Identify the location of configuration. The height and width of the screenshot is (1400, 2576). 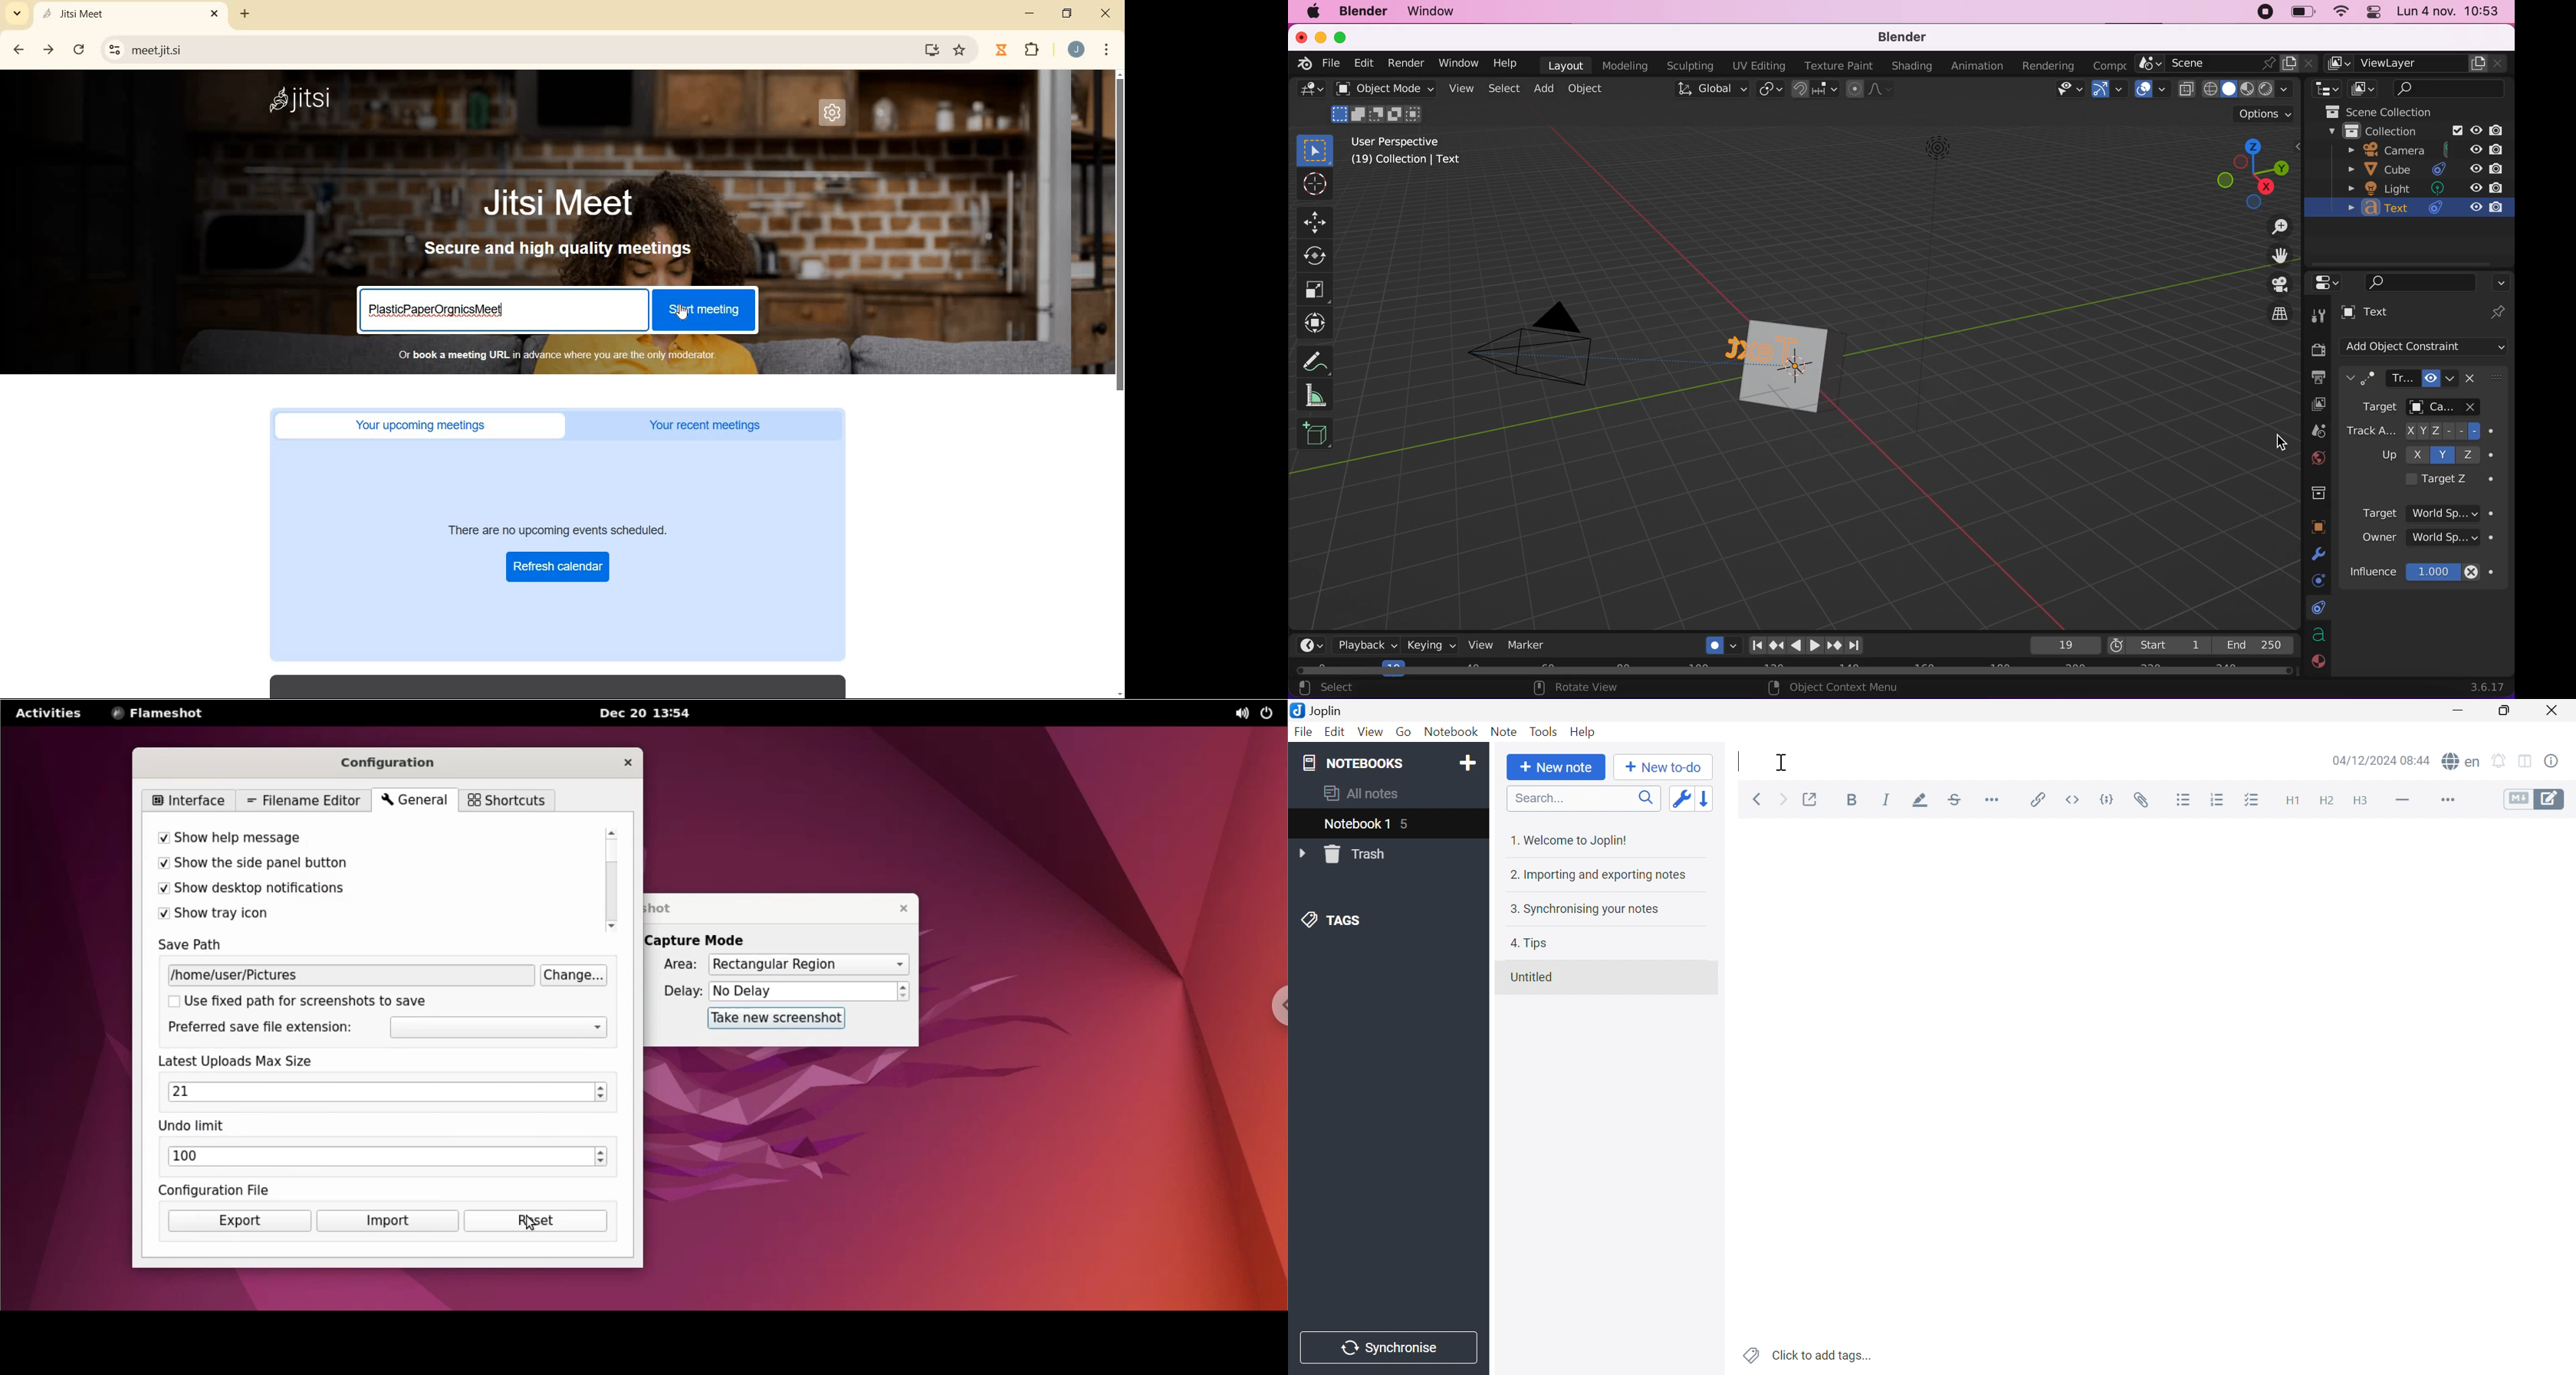
(402, 760).